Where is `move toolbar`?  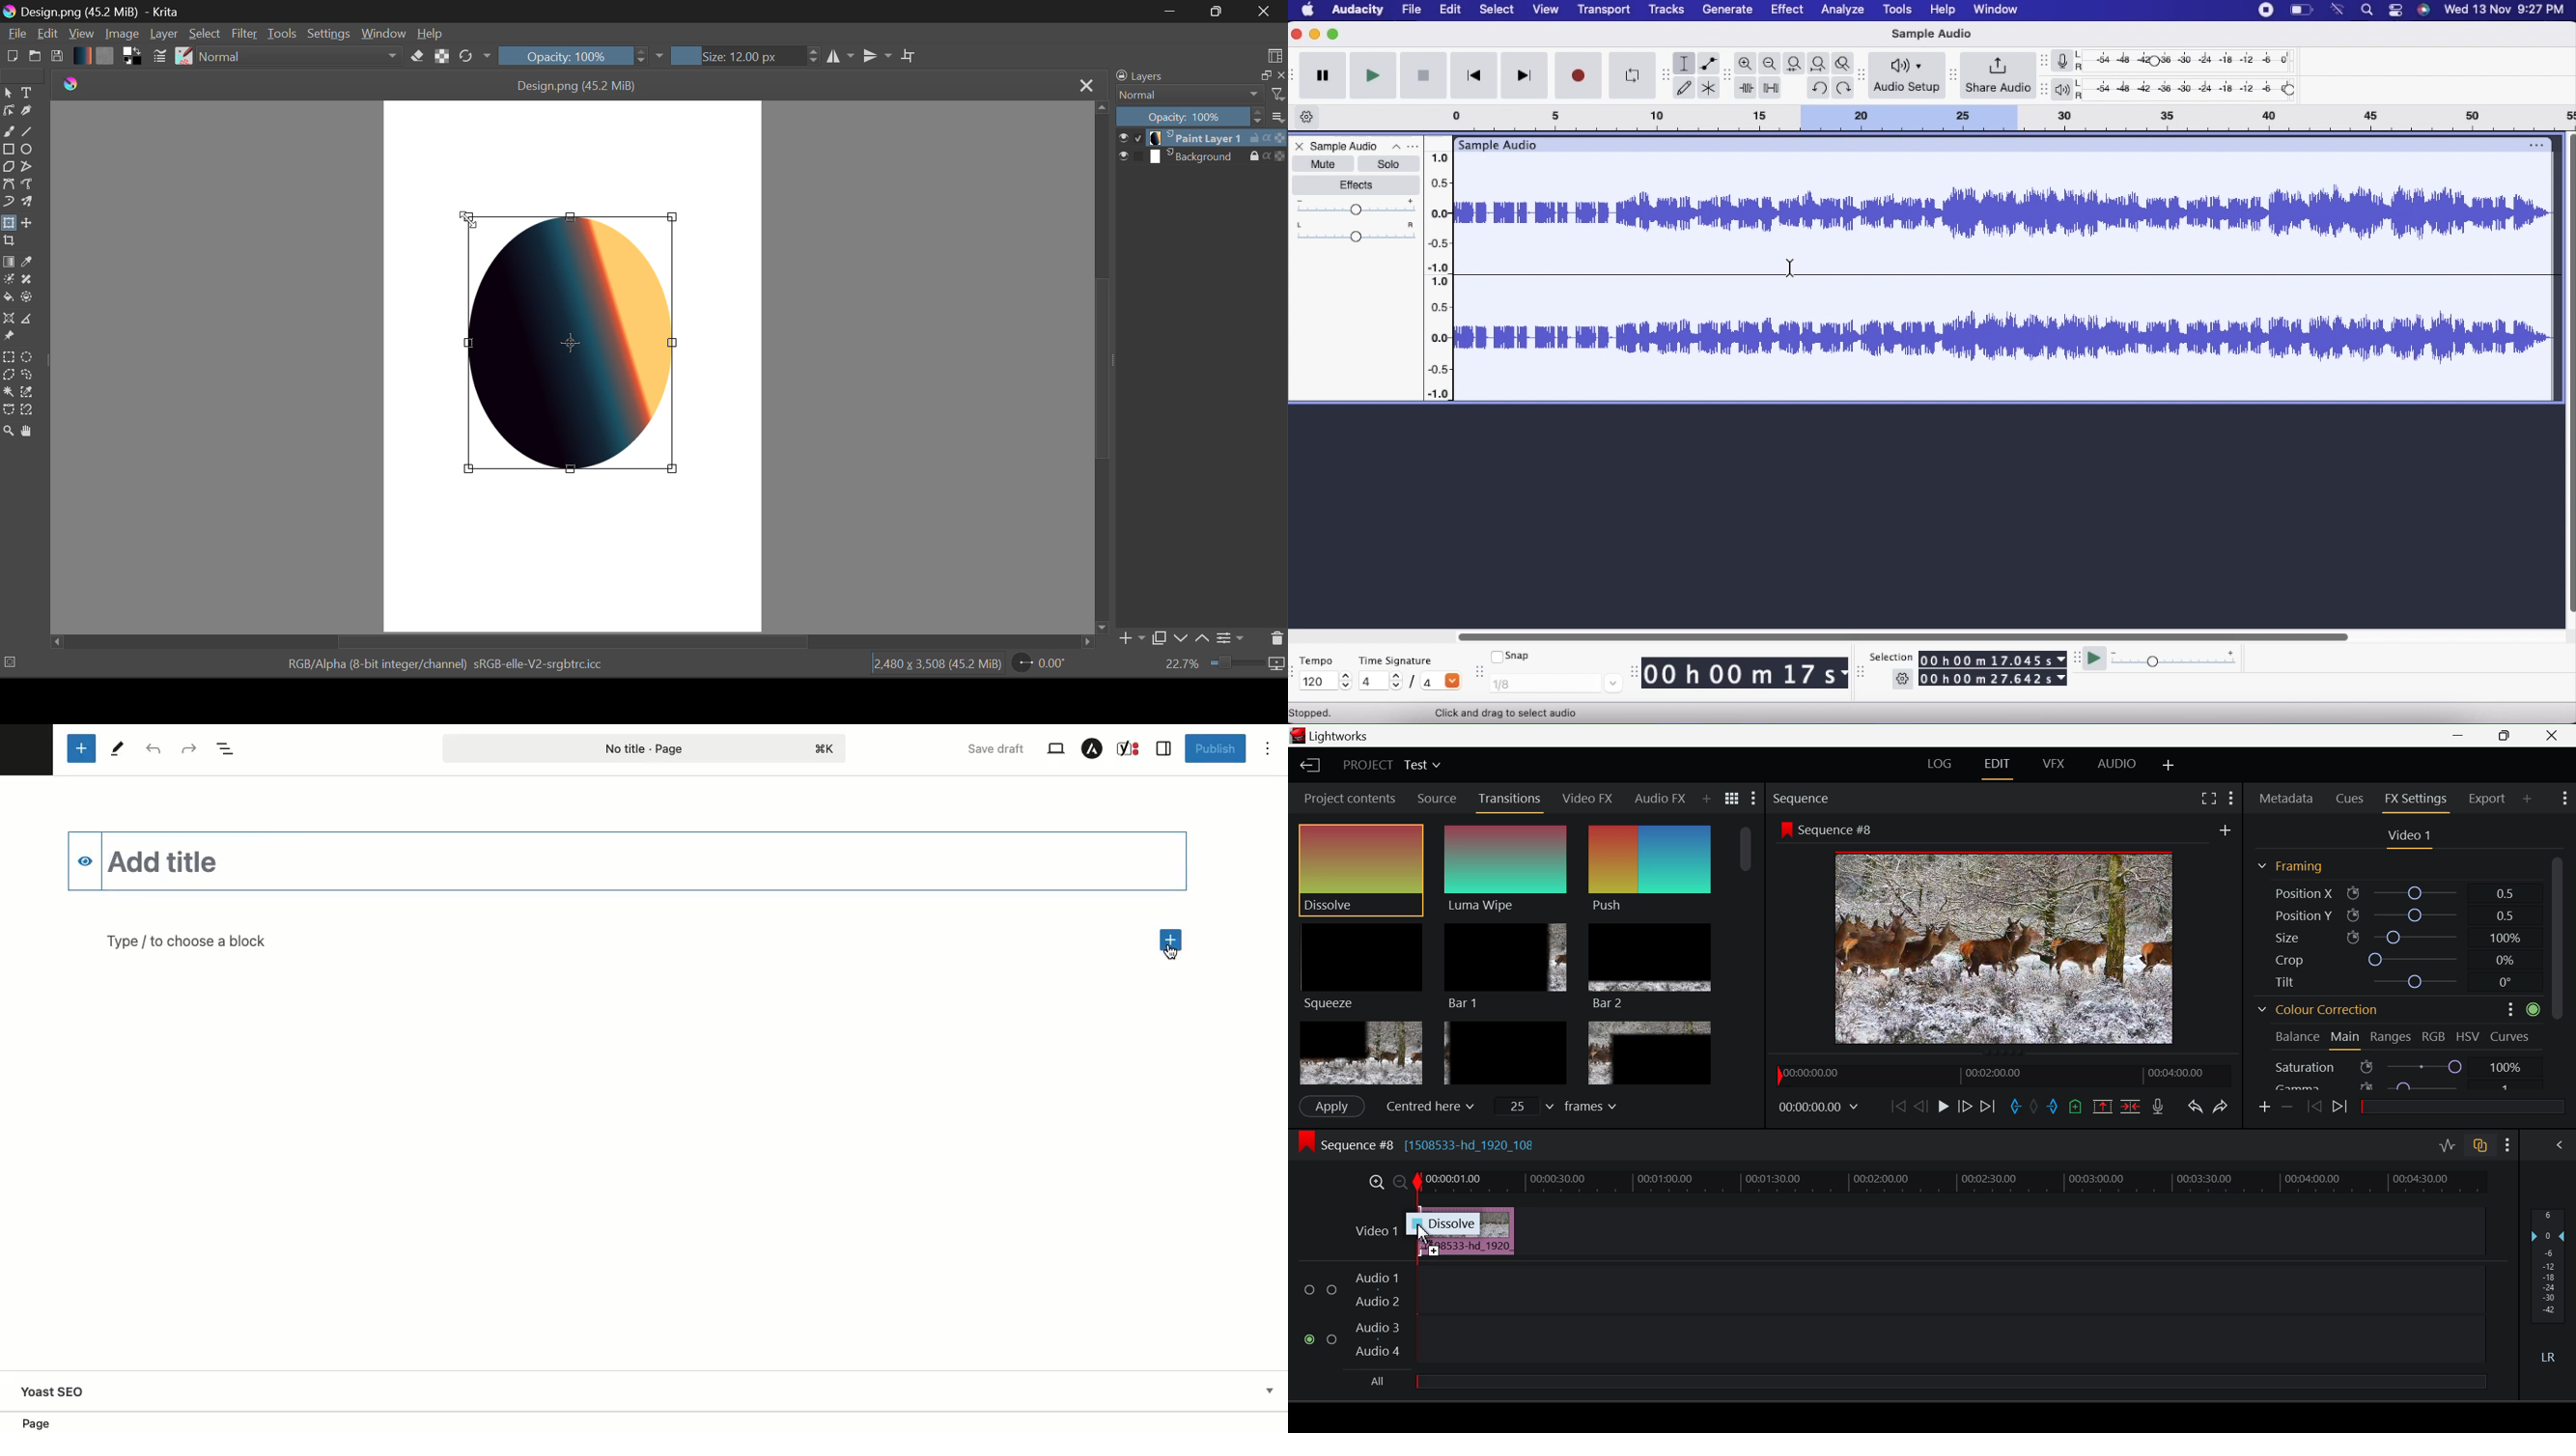 move toolbar is located at coordinates (2044, 62).